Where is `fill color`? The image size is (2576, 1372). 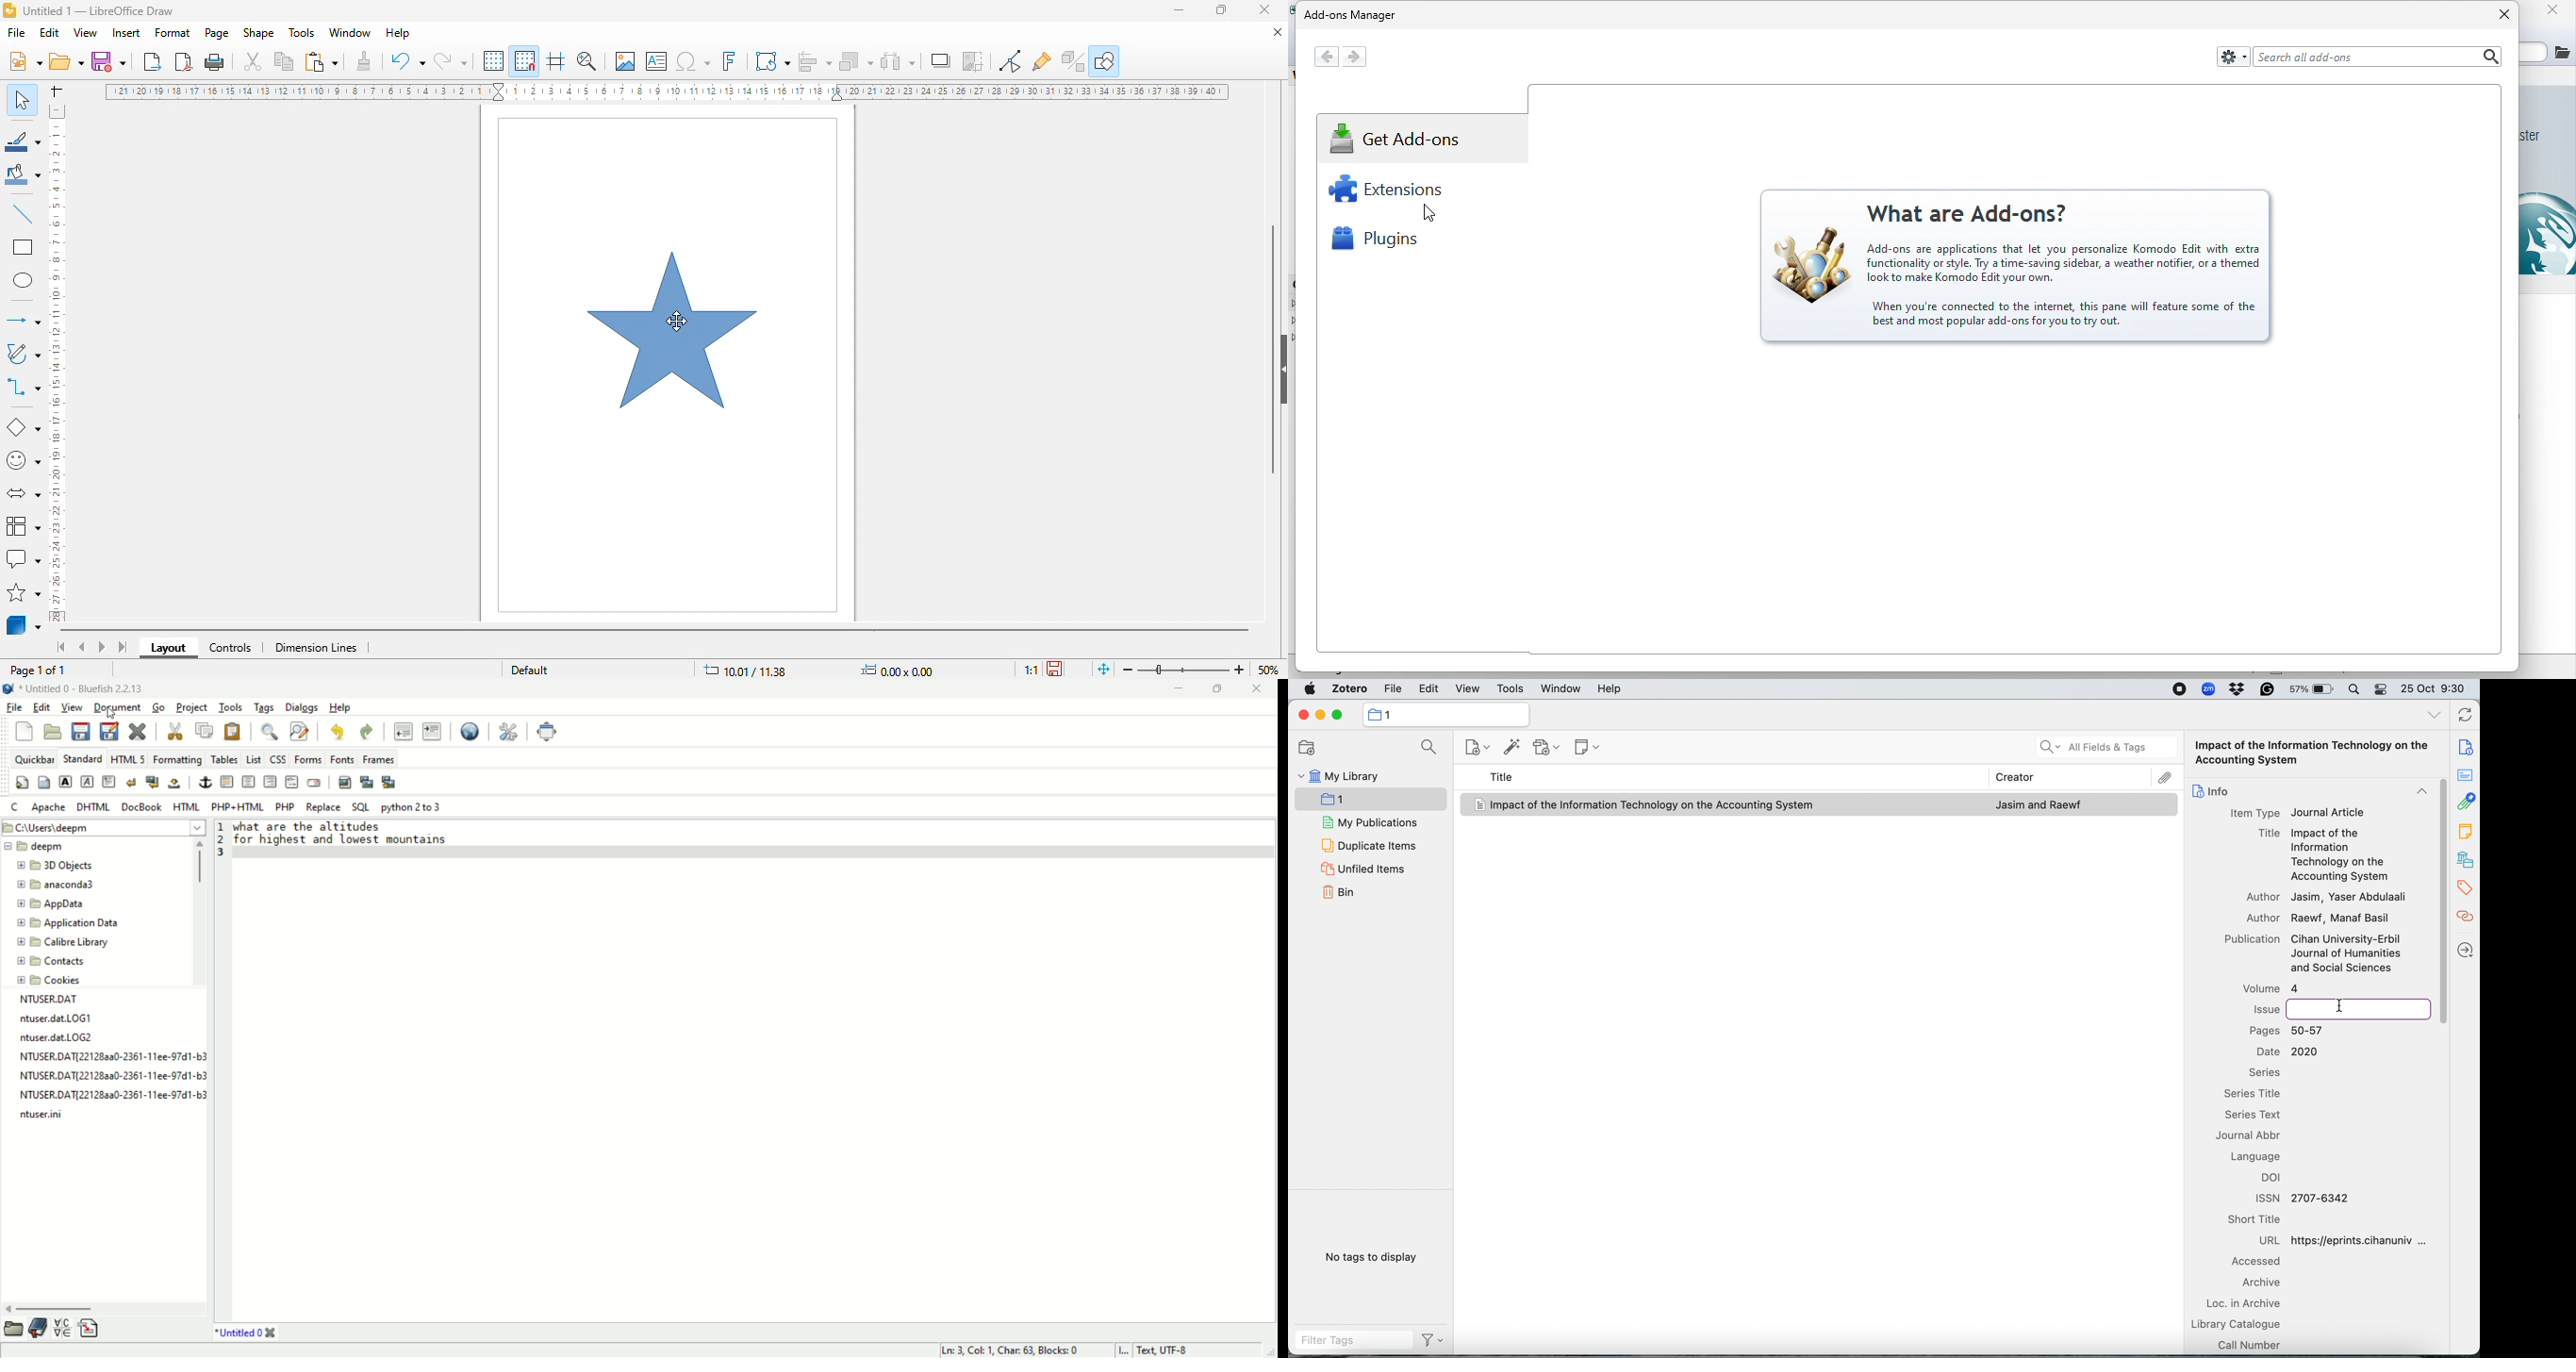 fill color is located at coordinates (22, 176).